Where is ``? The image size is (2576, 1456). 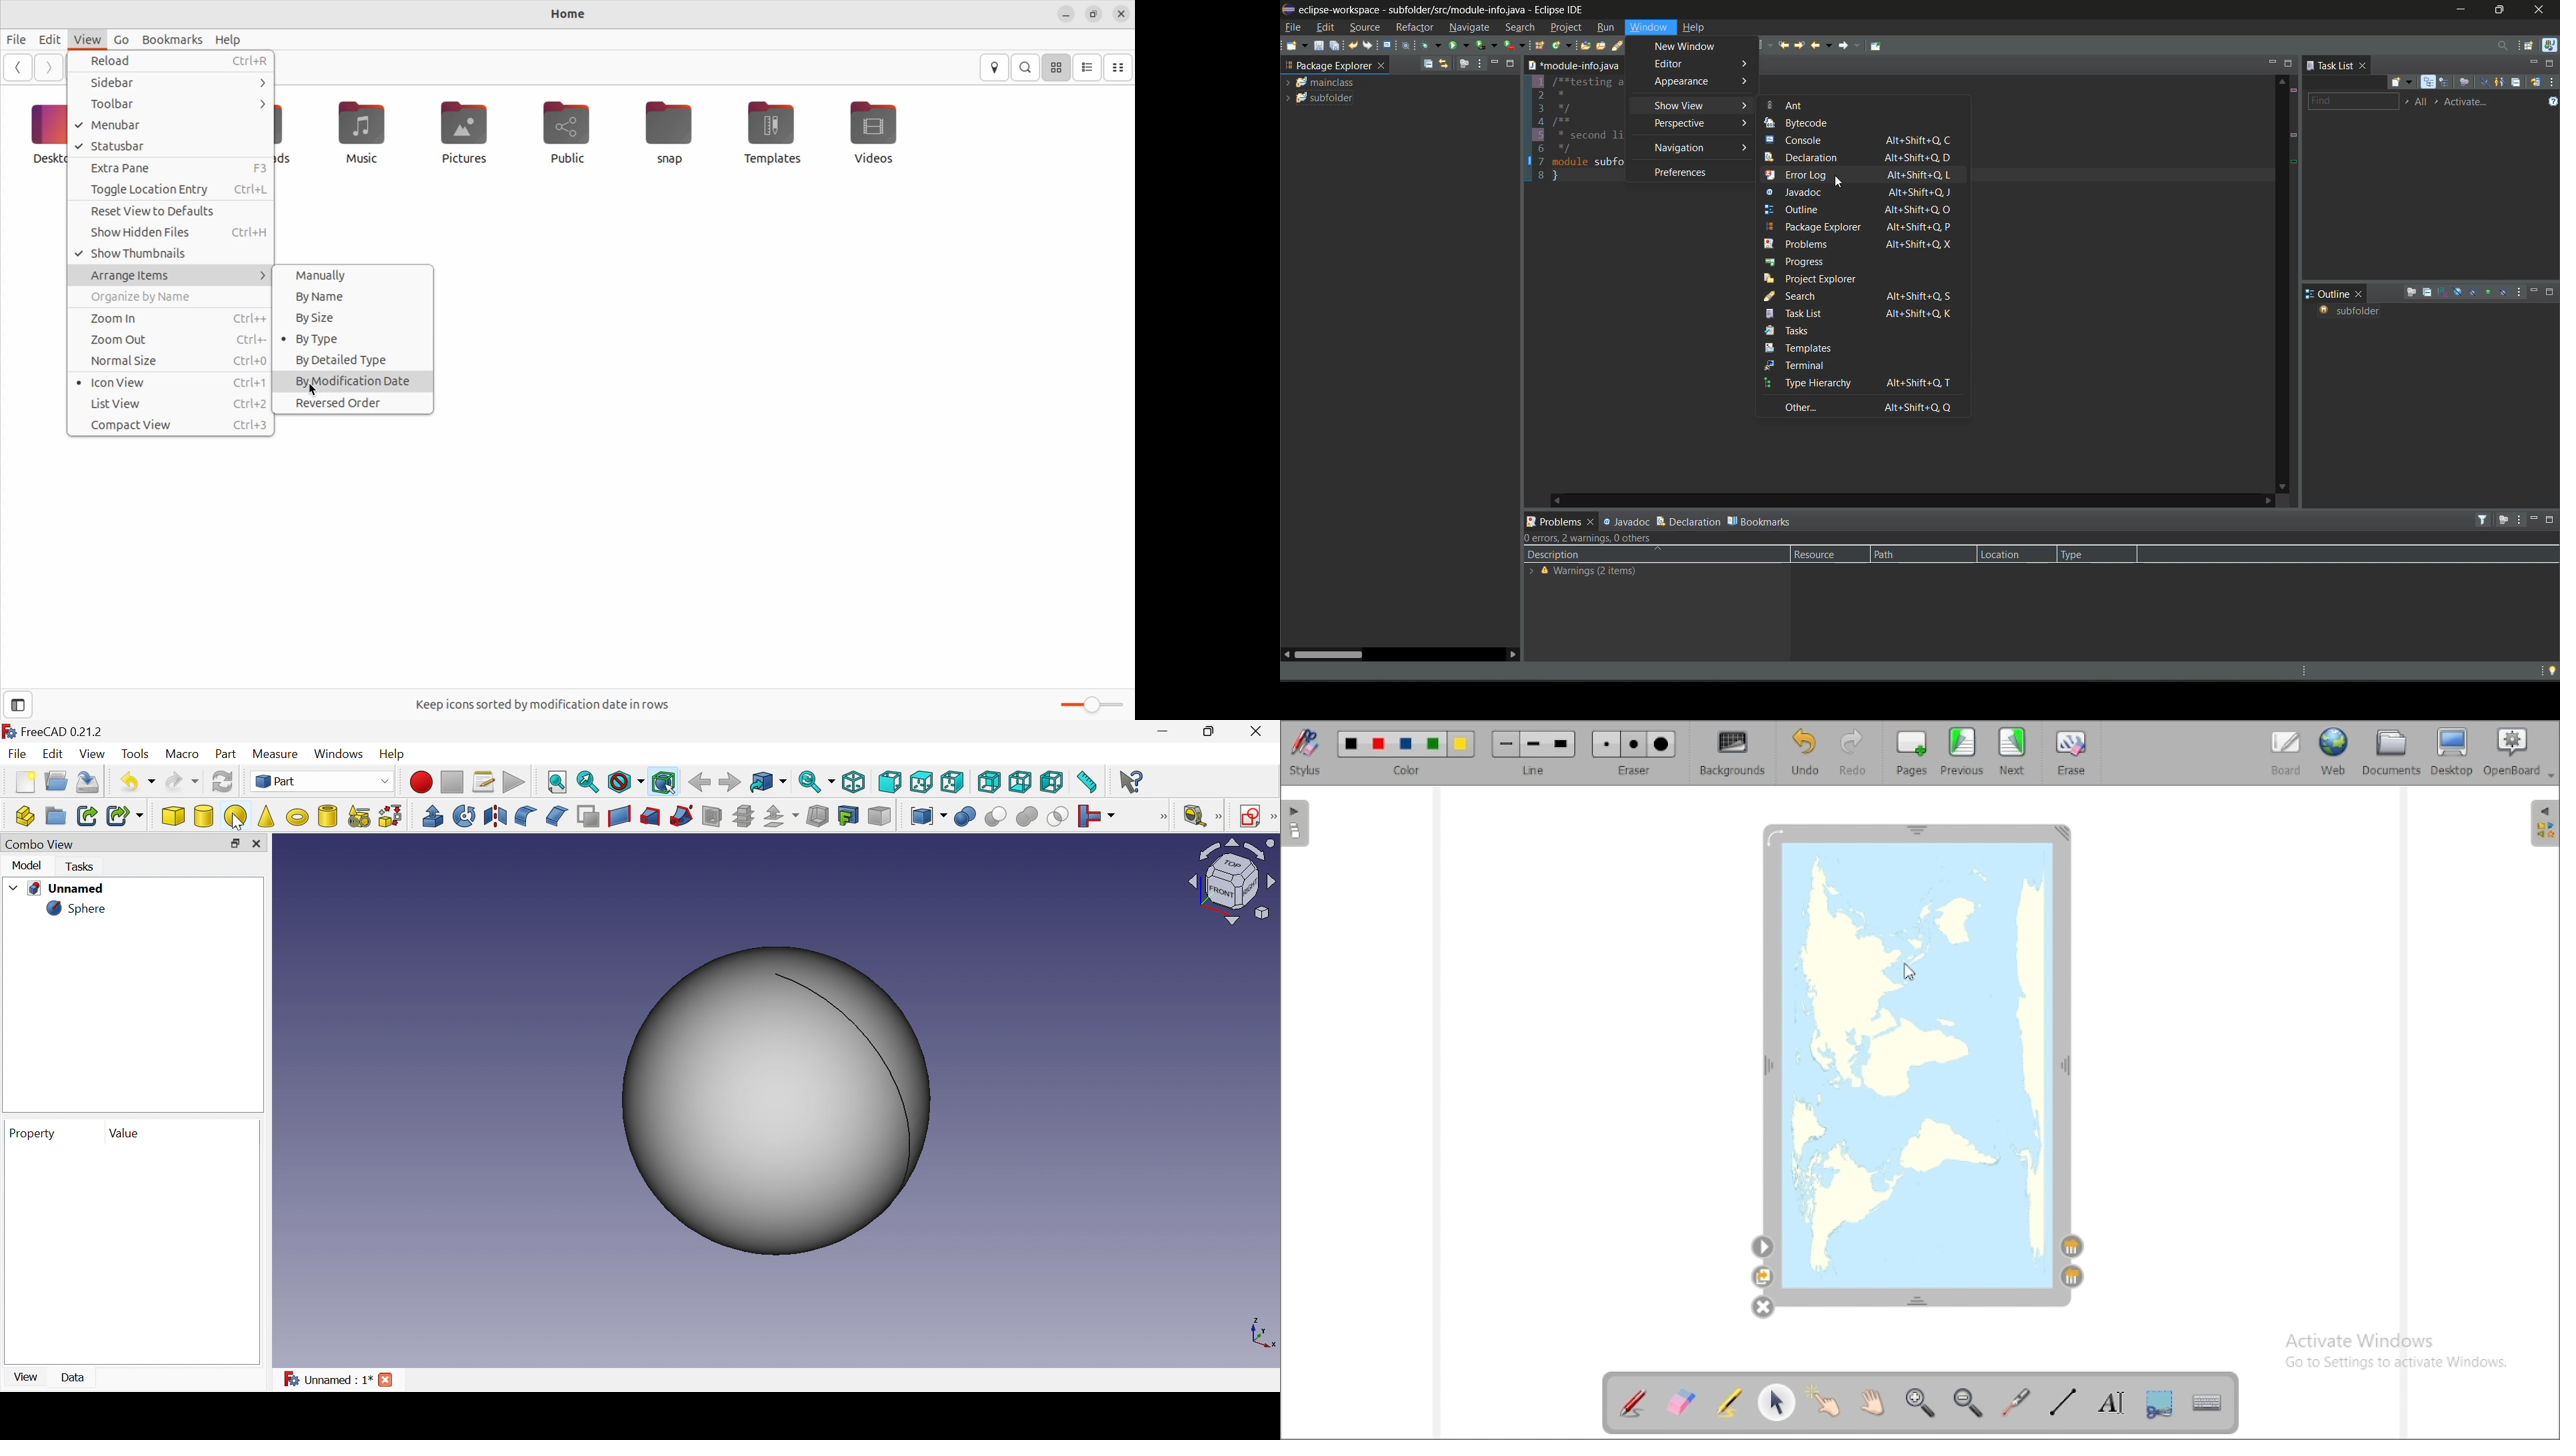
 is located at coordinates (1231, 883).